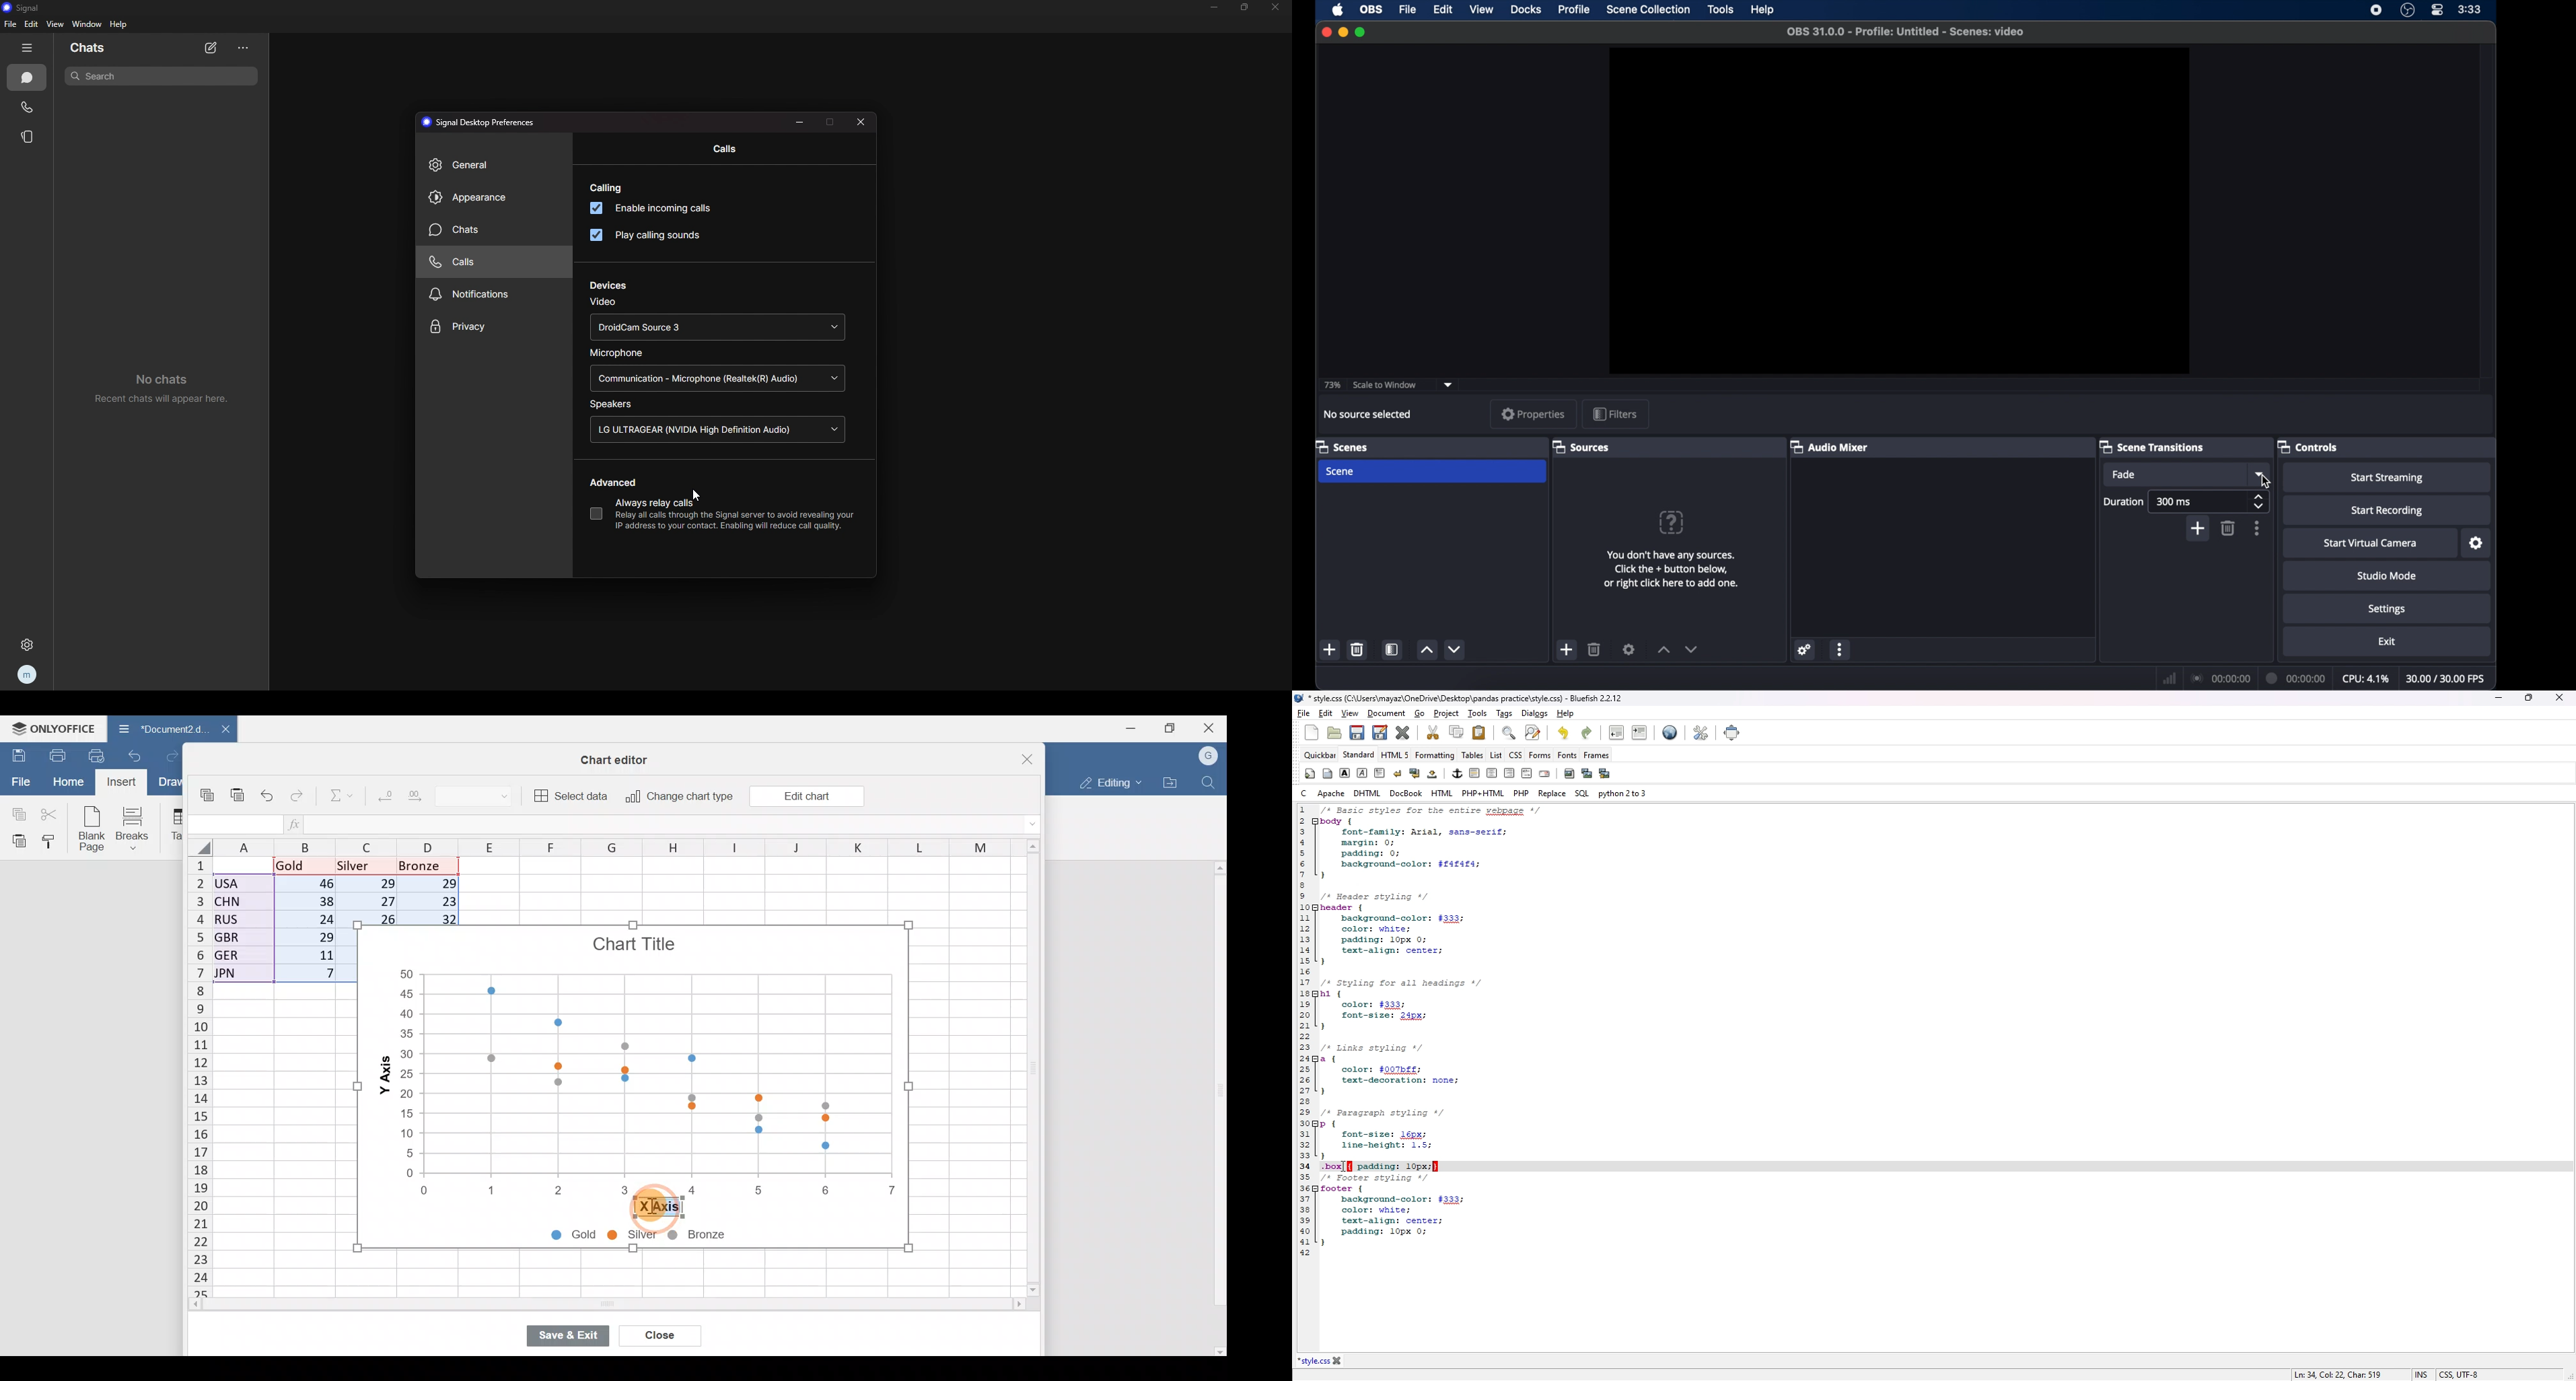  What do you see at coordinates (1461, 1030) in the screenshot?
I see `code` at bounding box center [1461, 1030].